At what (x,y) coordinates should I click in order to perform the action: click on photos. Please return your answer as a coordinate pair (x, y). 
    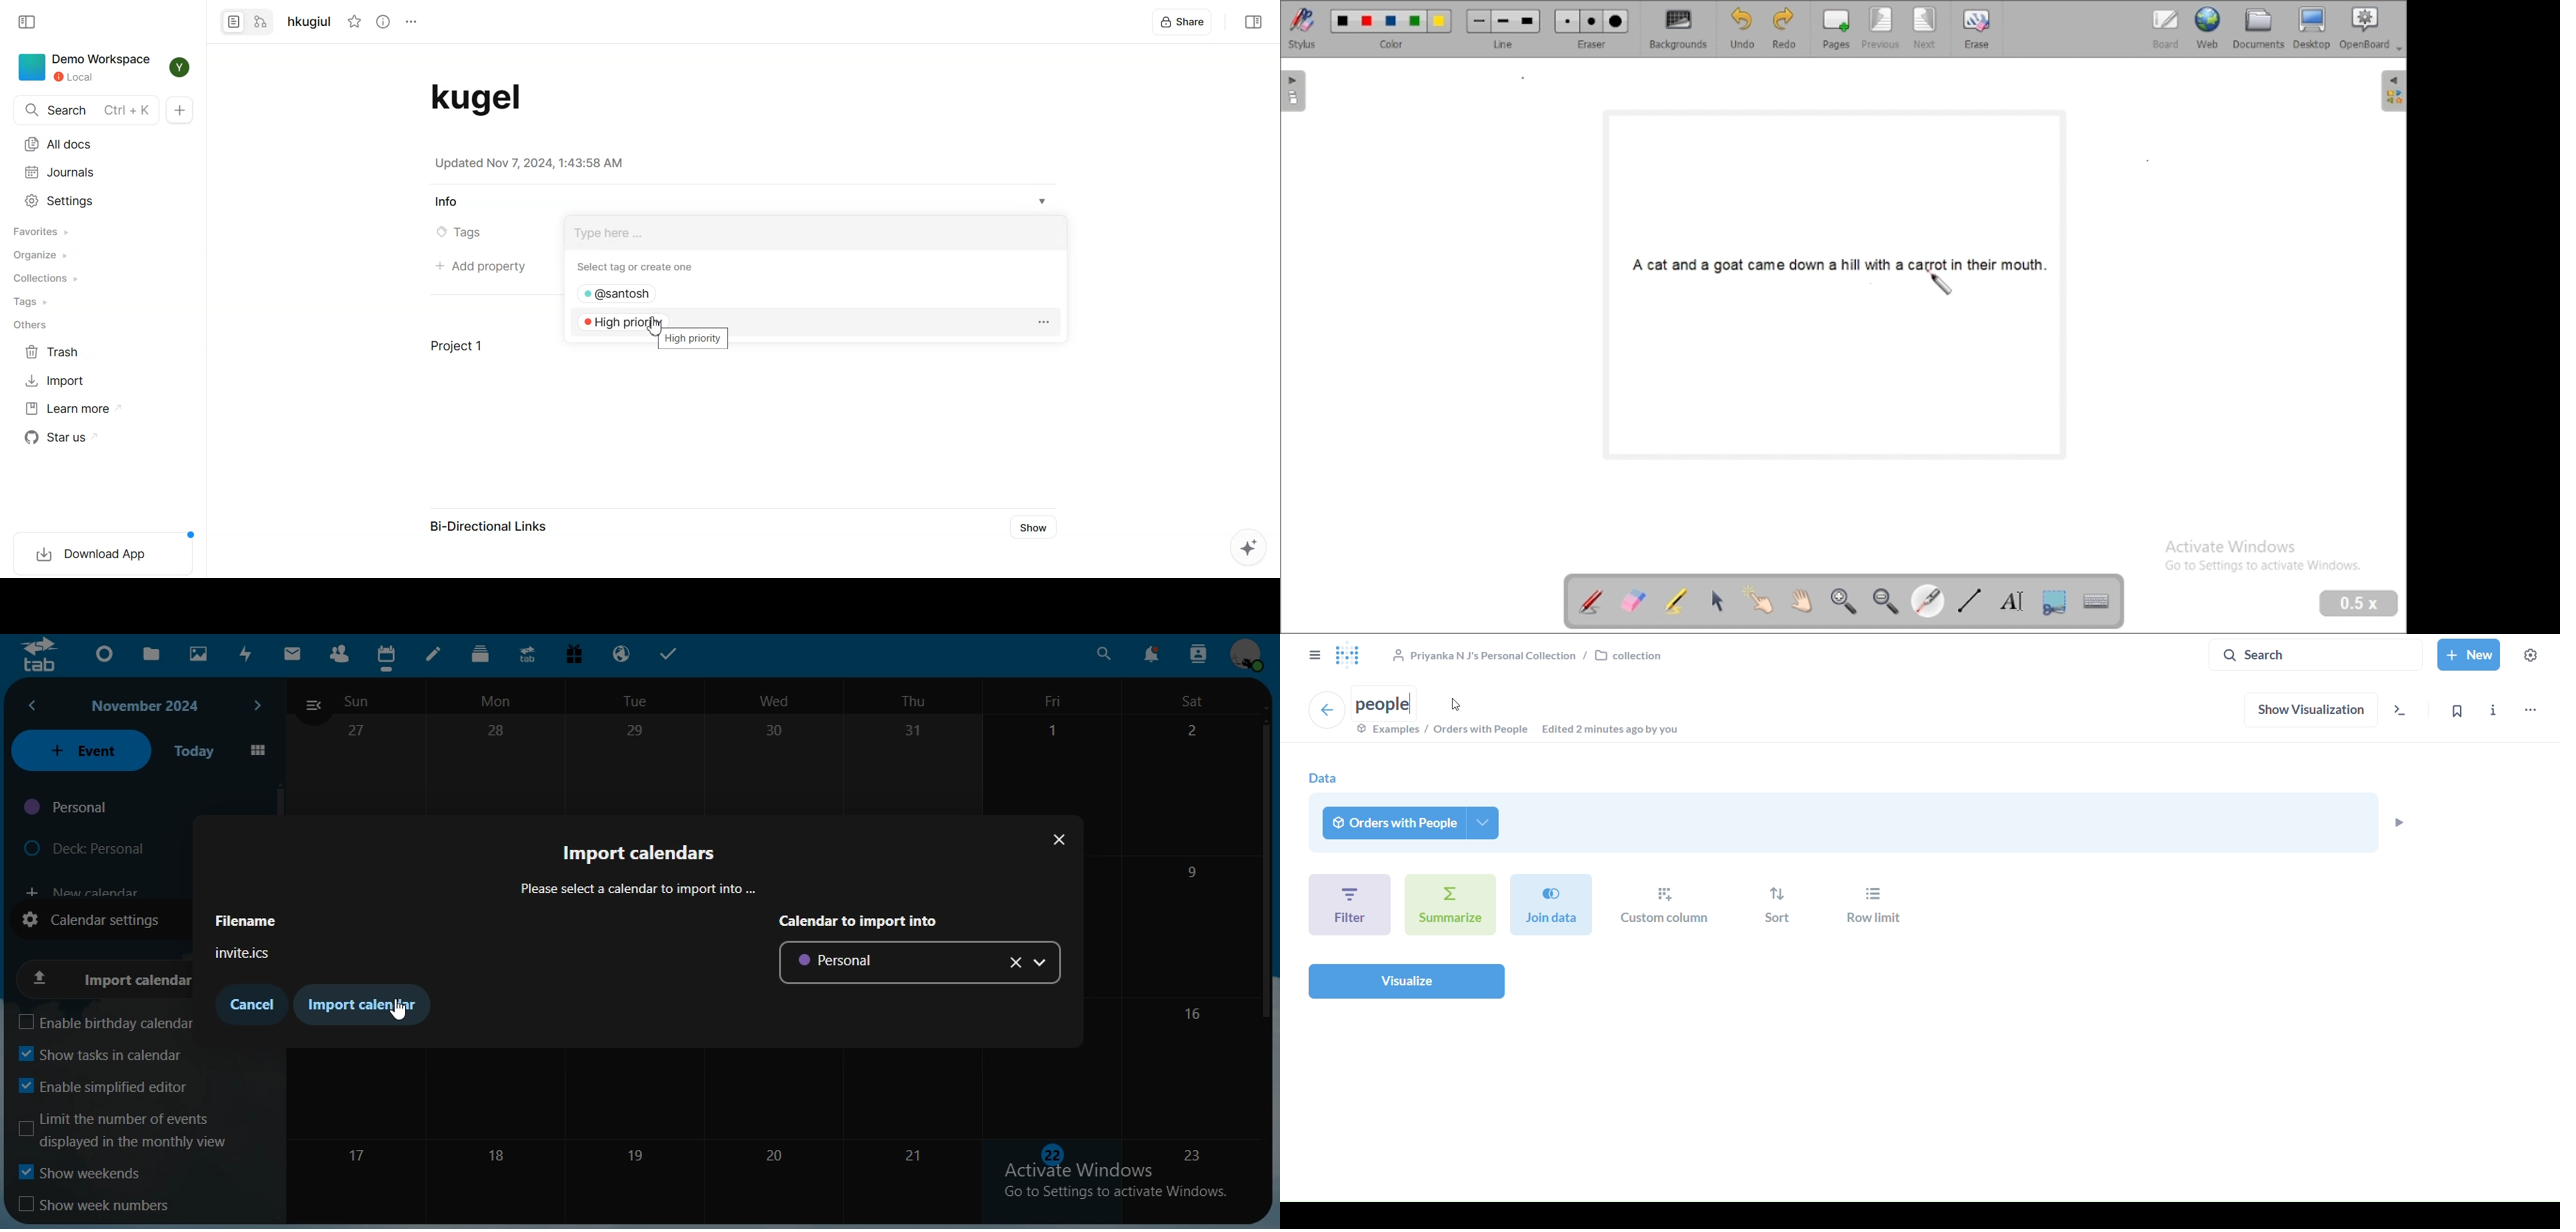
    Looking at the image, I should click on (199, 655).